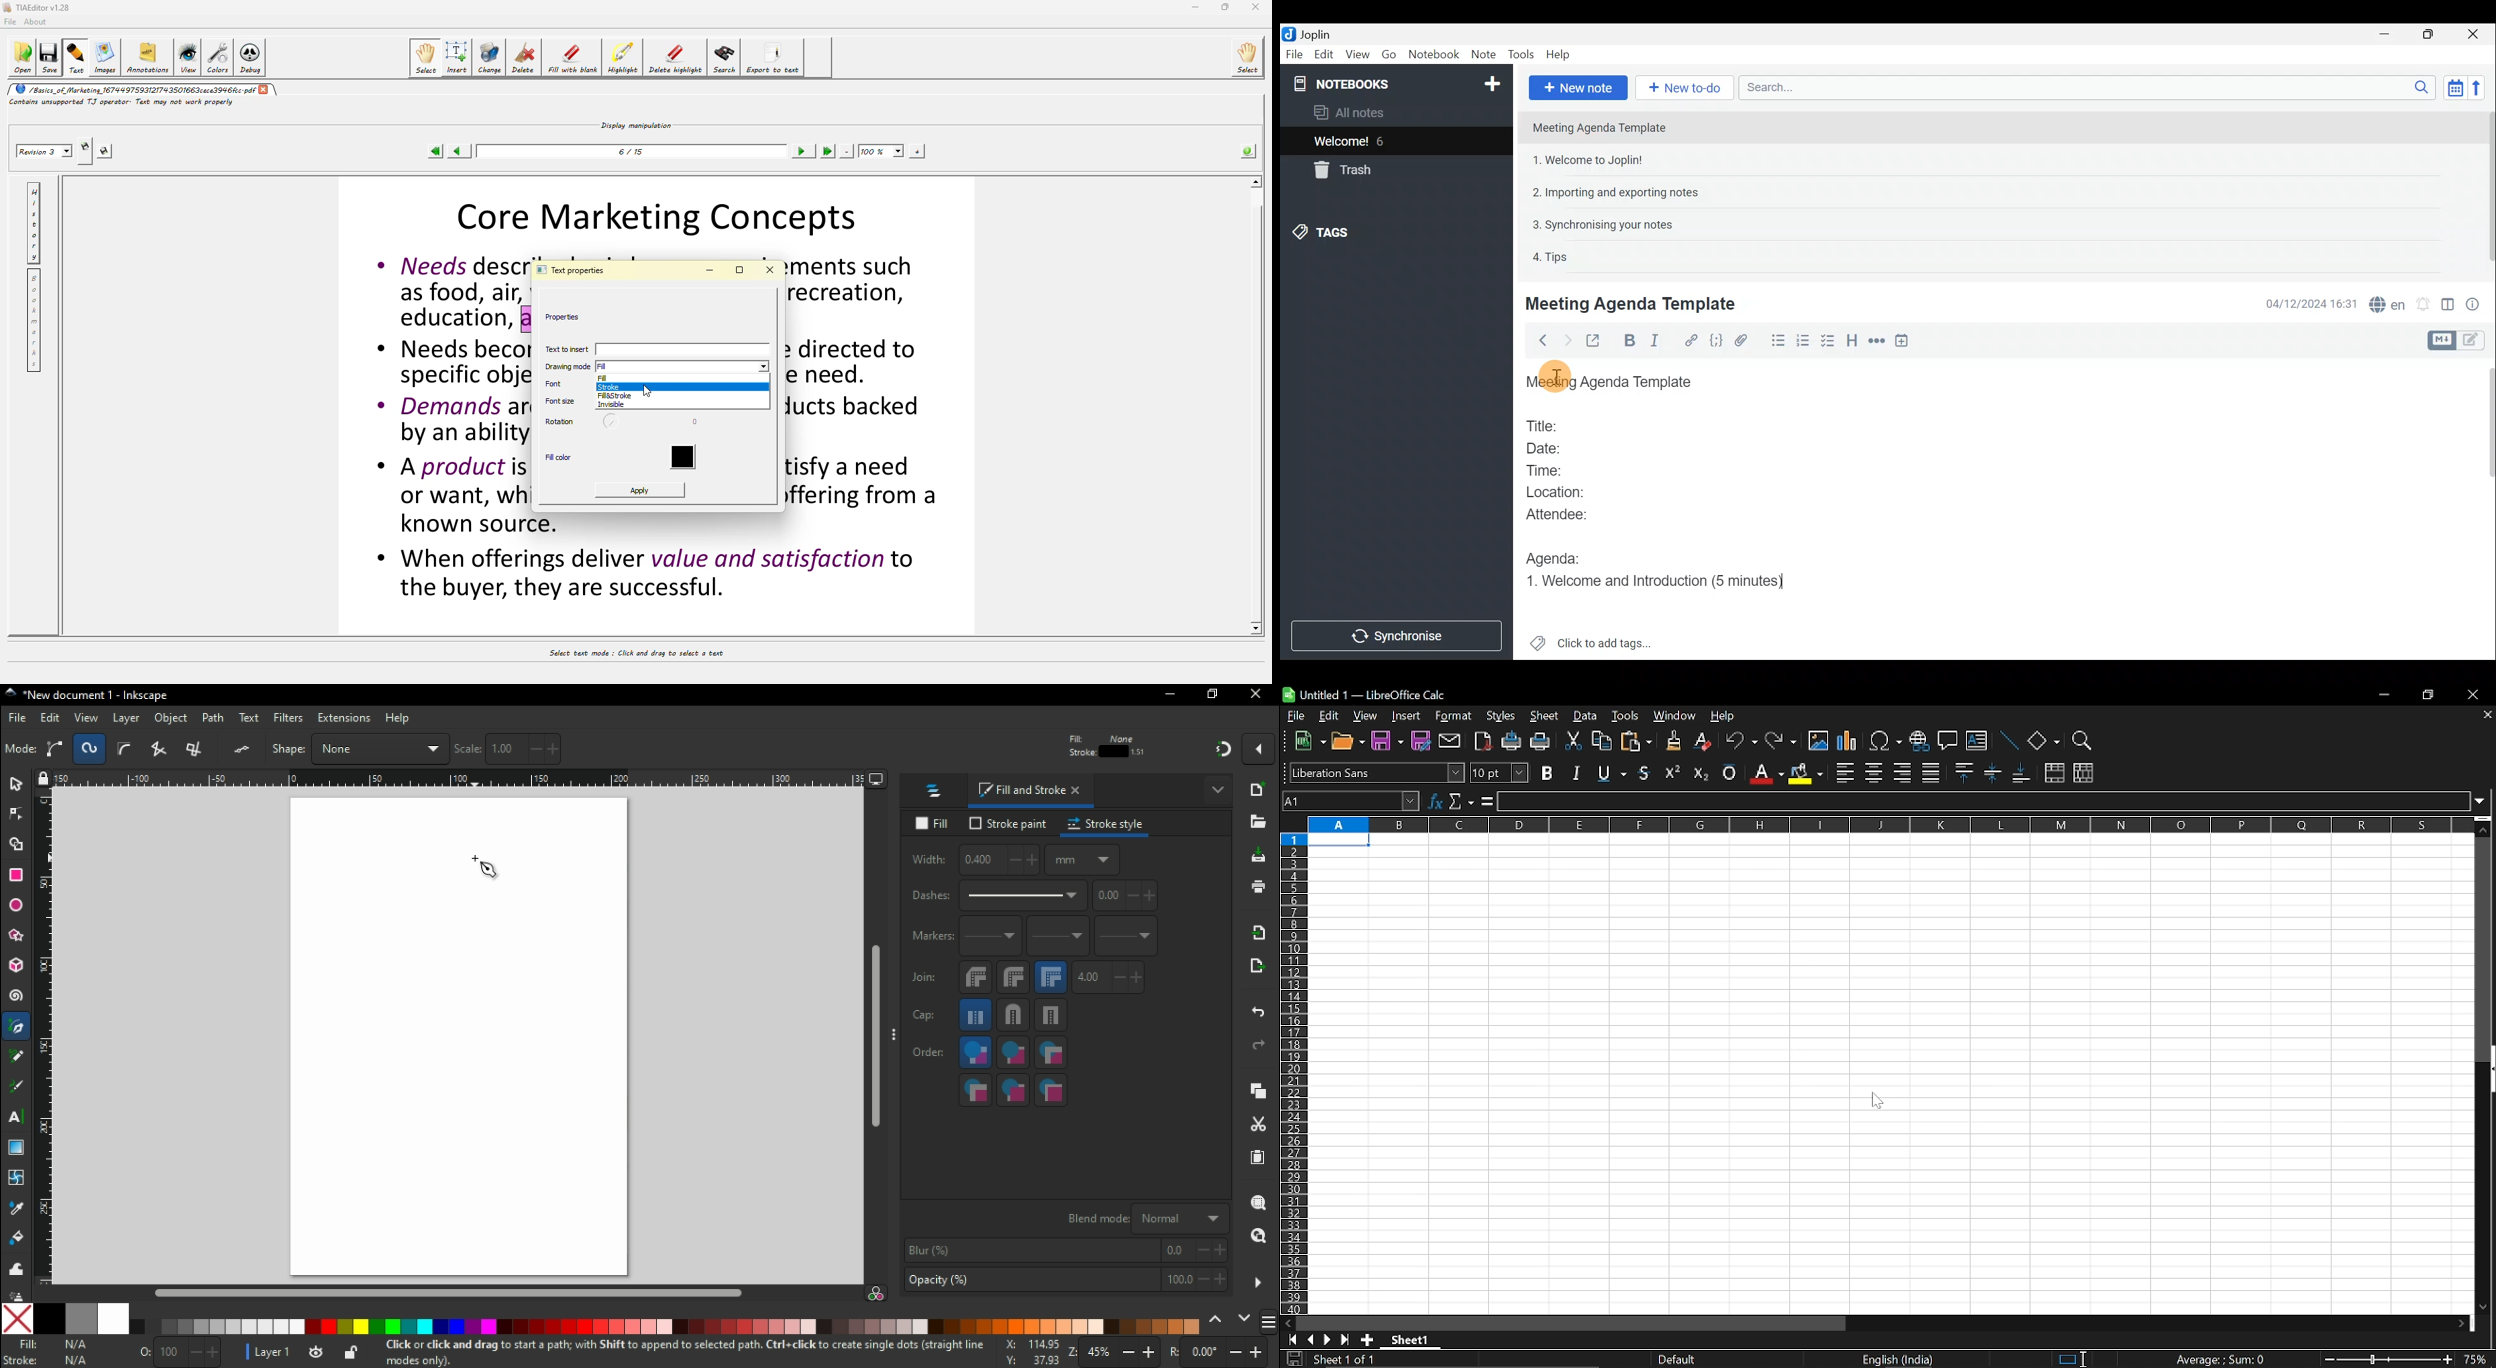 This screenshot has width=2520, height=1372. What do you see at coordinates (2478, 88) in the screenshot?
I see `Reverse sort order` at bounding box center [2478, 88].